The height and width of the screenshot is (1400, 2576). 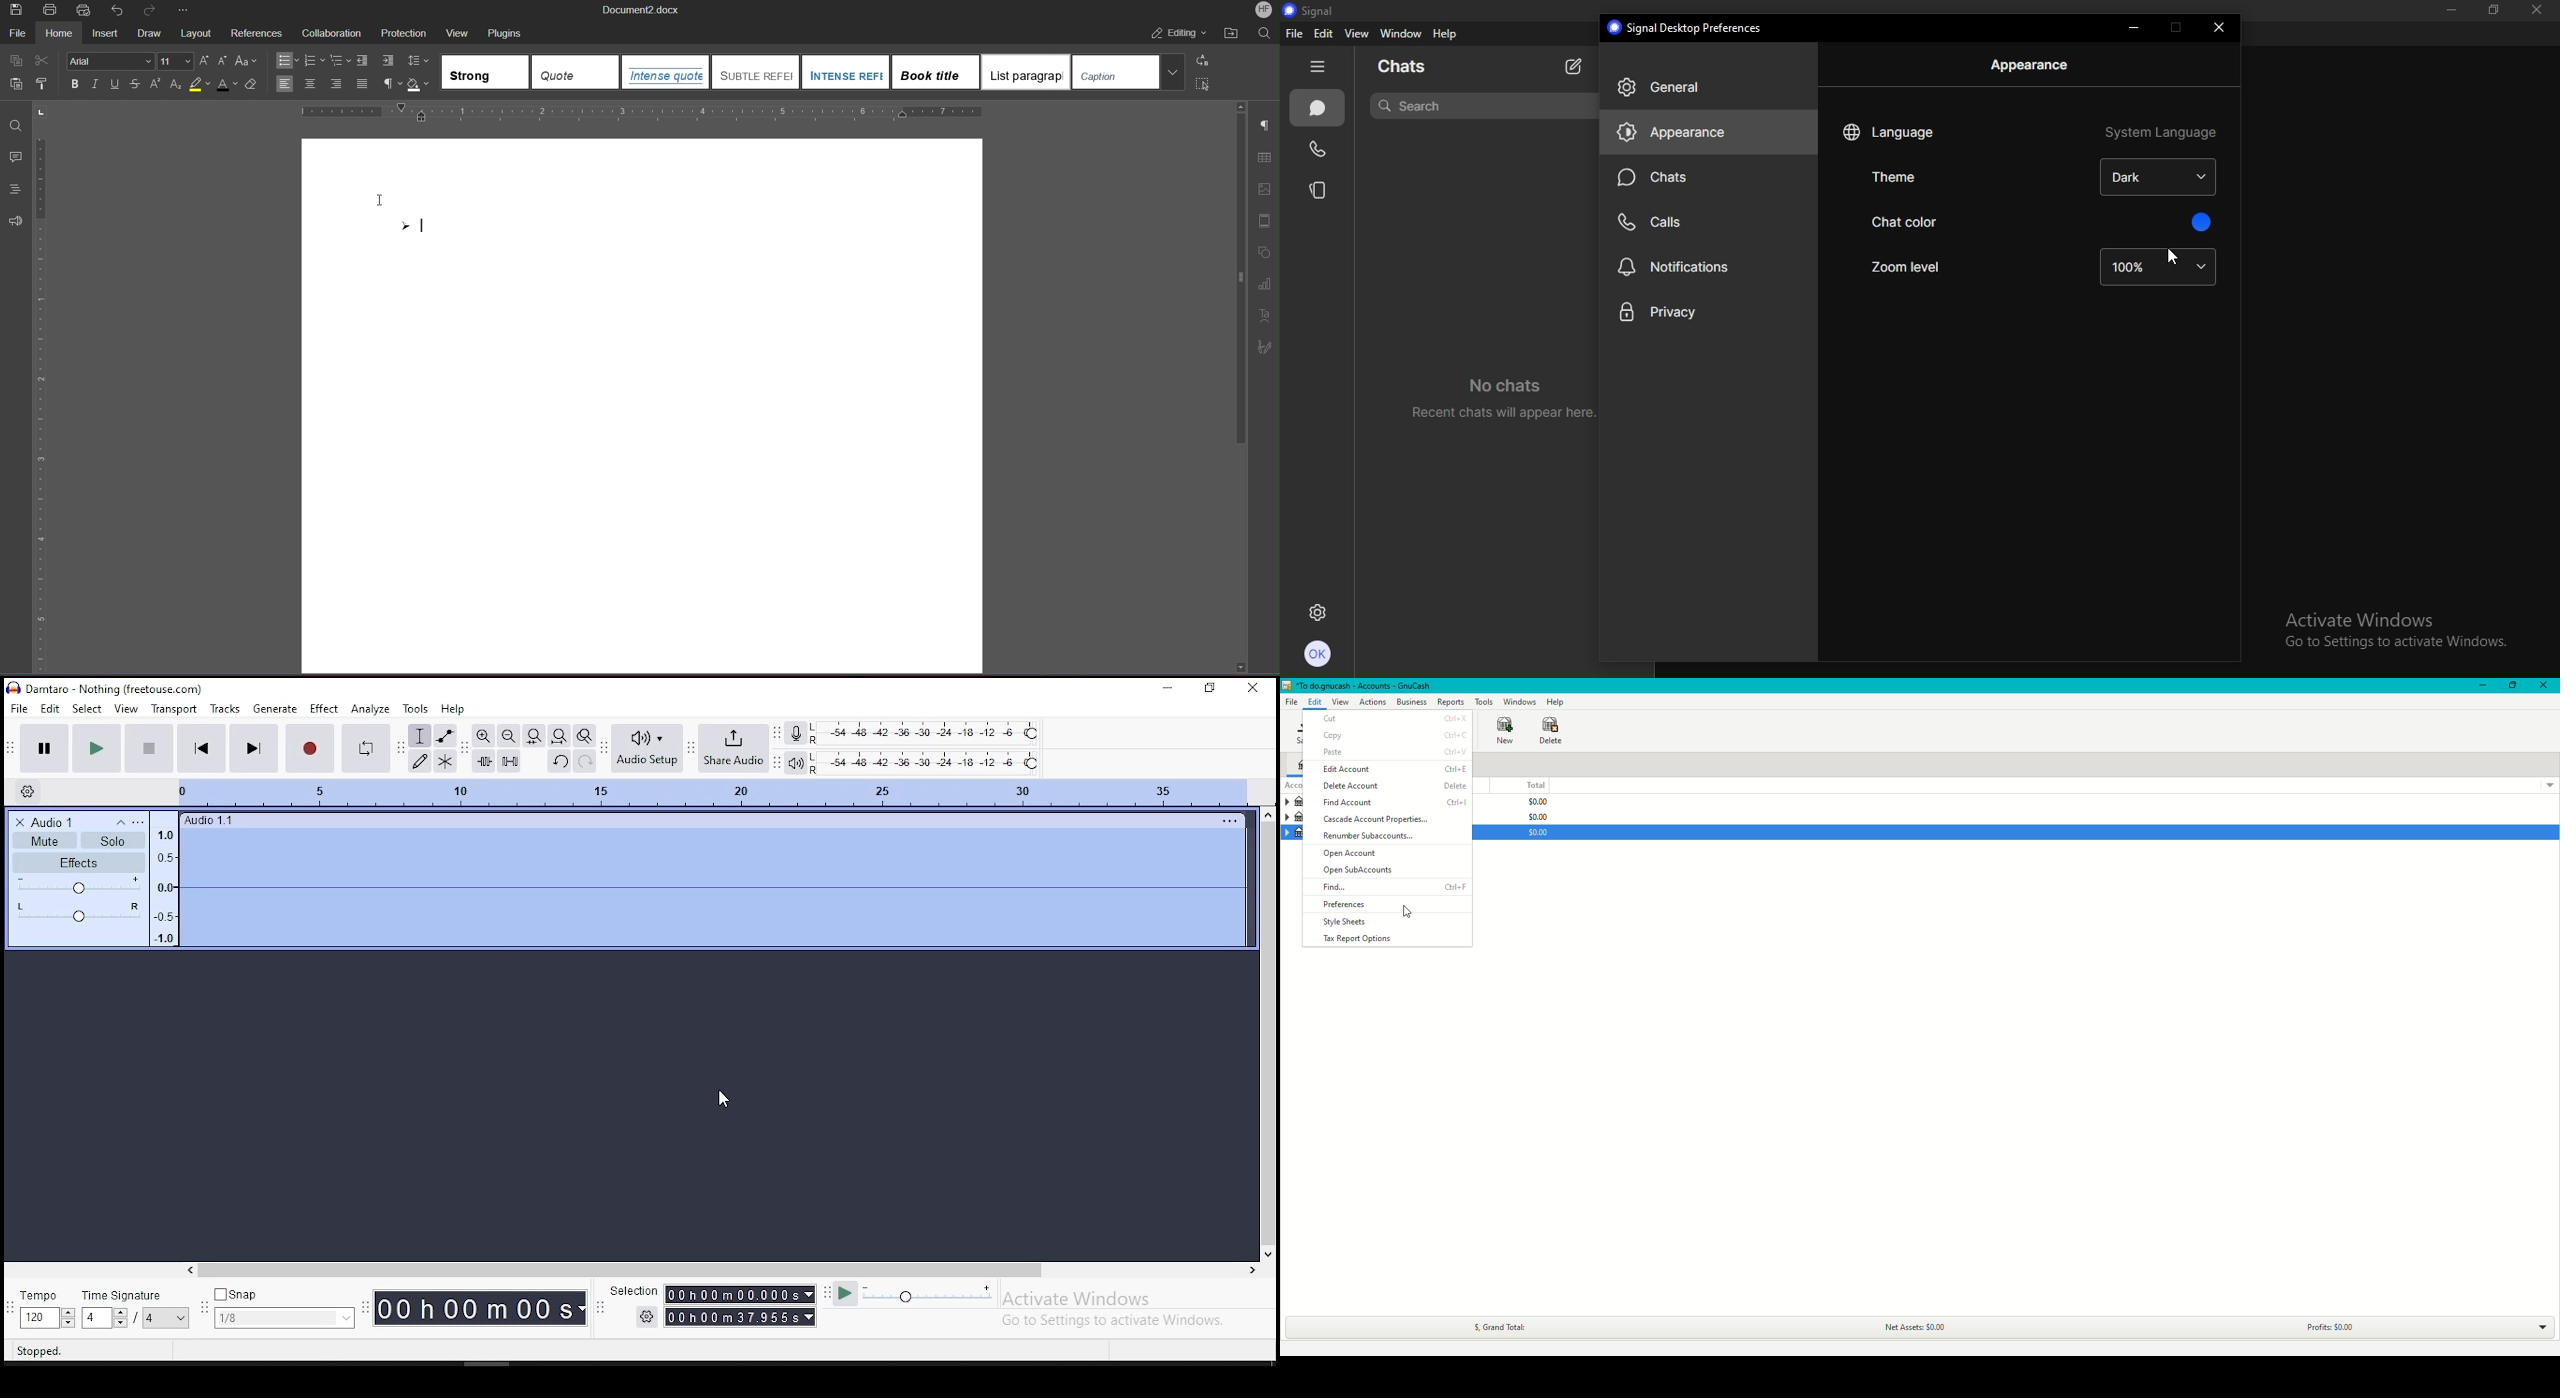 I want to click on general, so click(x=1666, y=88).